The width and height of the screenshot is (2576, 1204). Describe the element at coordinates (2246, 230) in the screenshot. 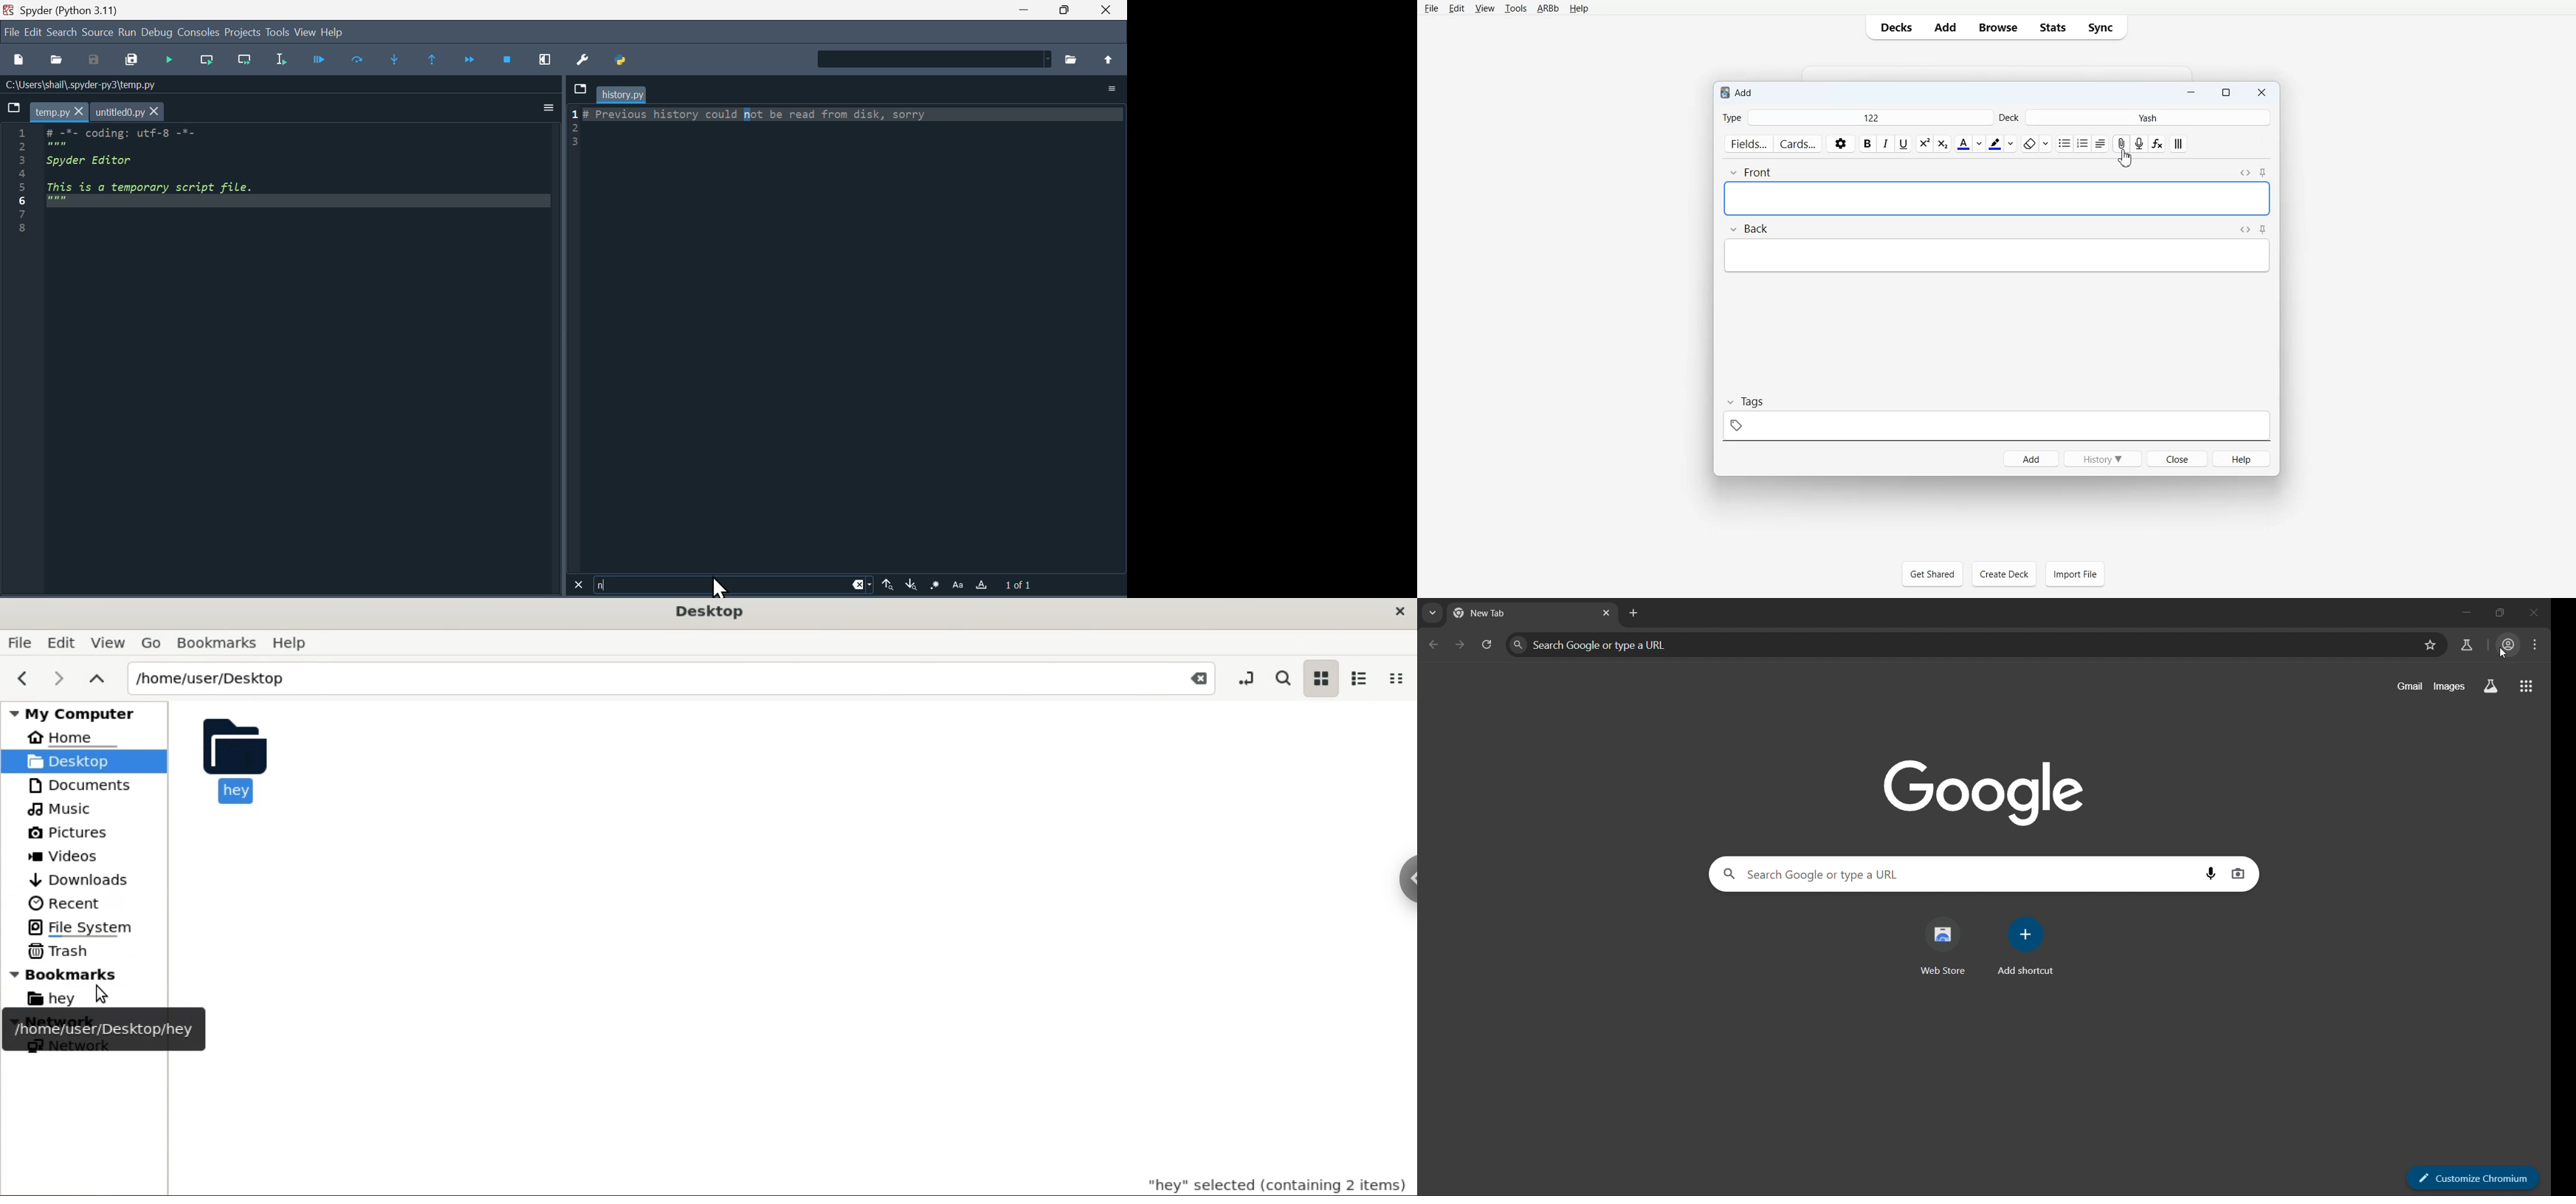

I see `Toggle HTML Editor` at that location.